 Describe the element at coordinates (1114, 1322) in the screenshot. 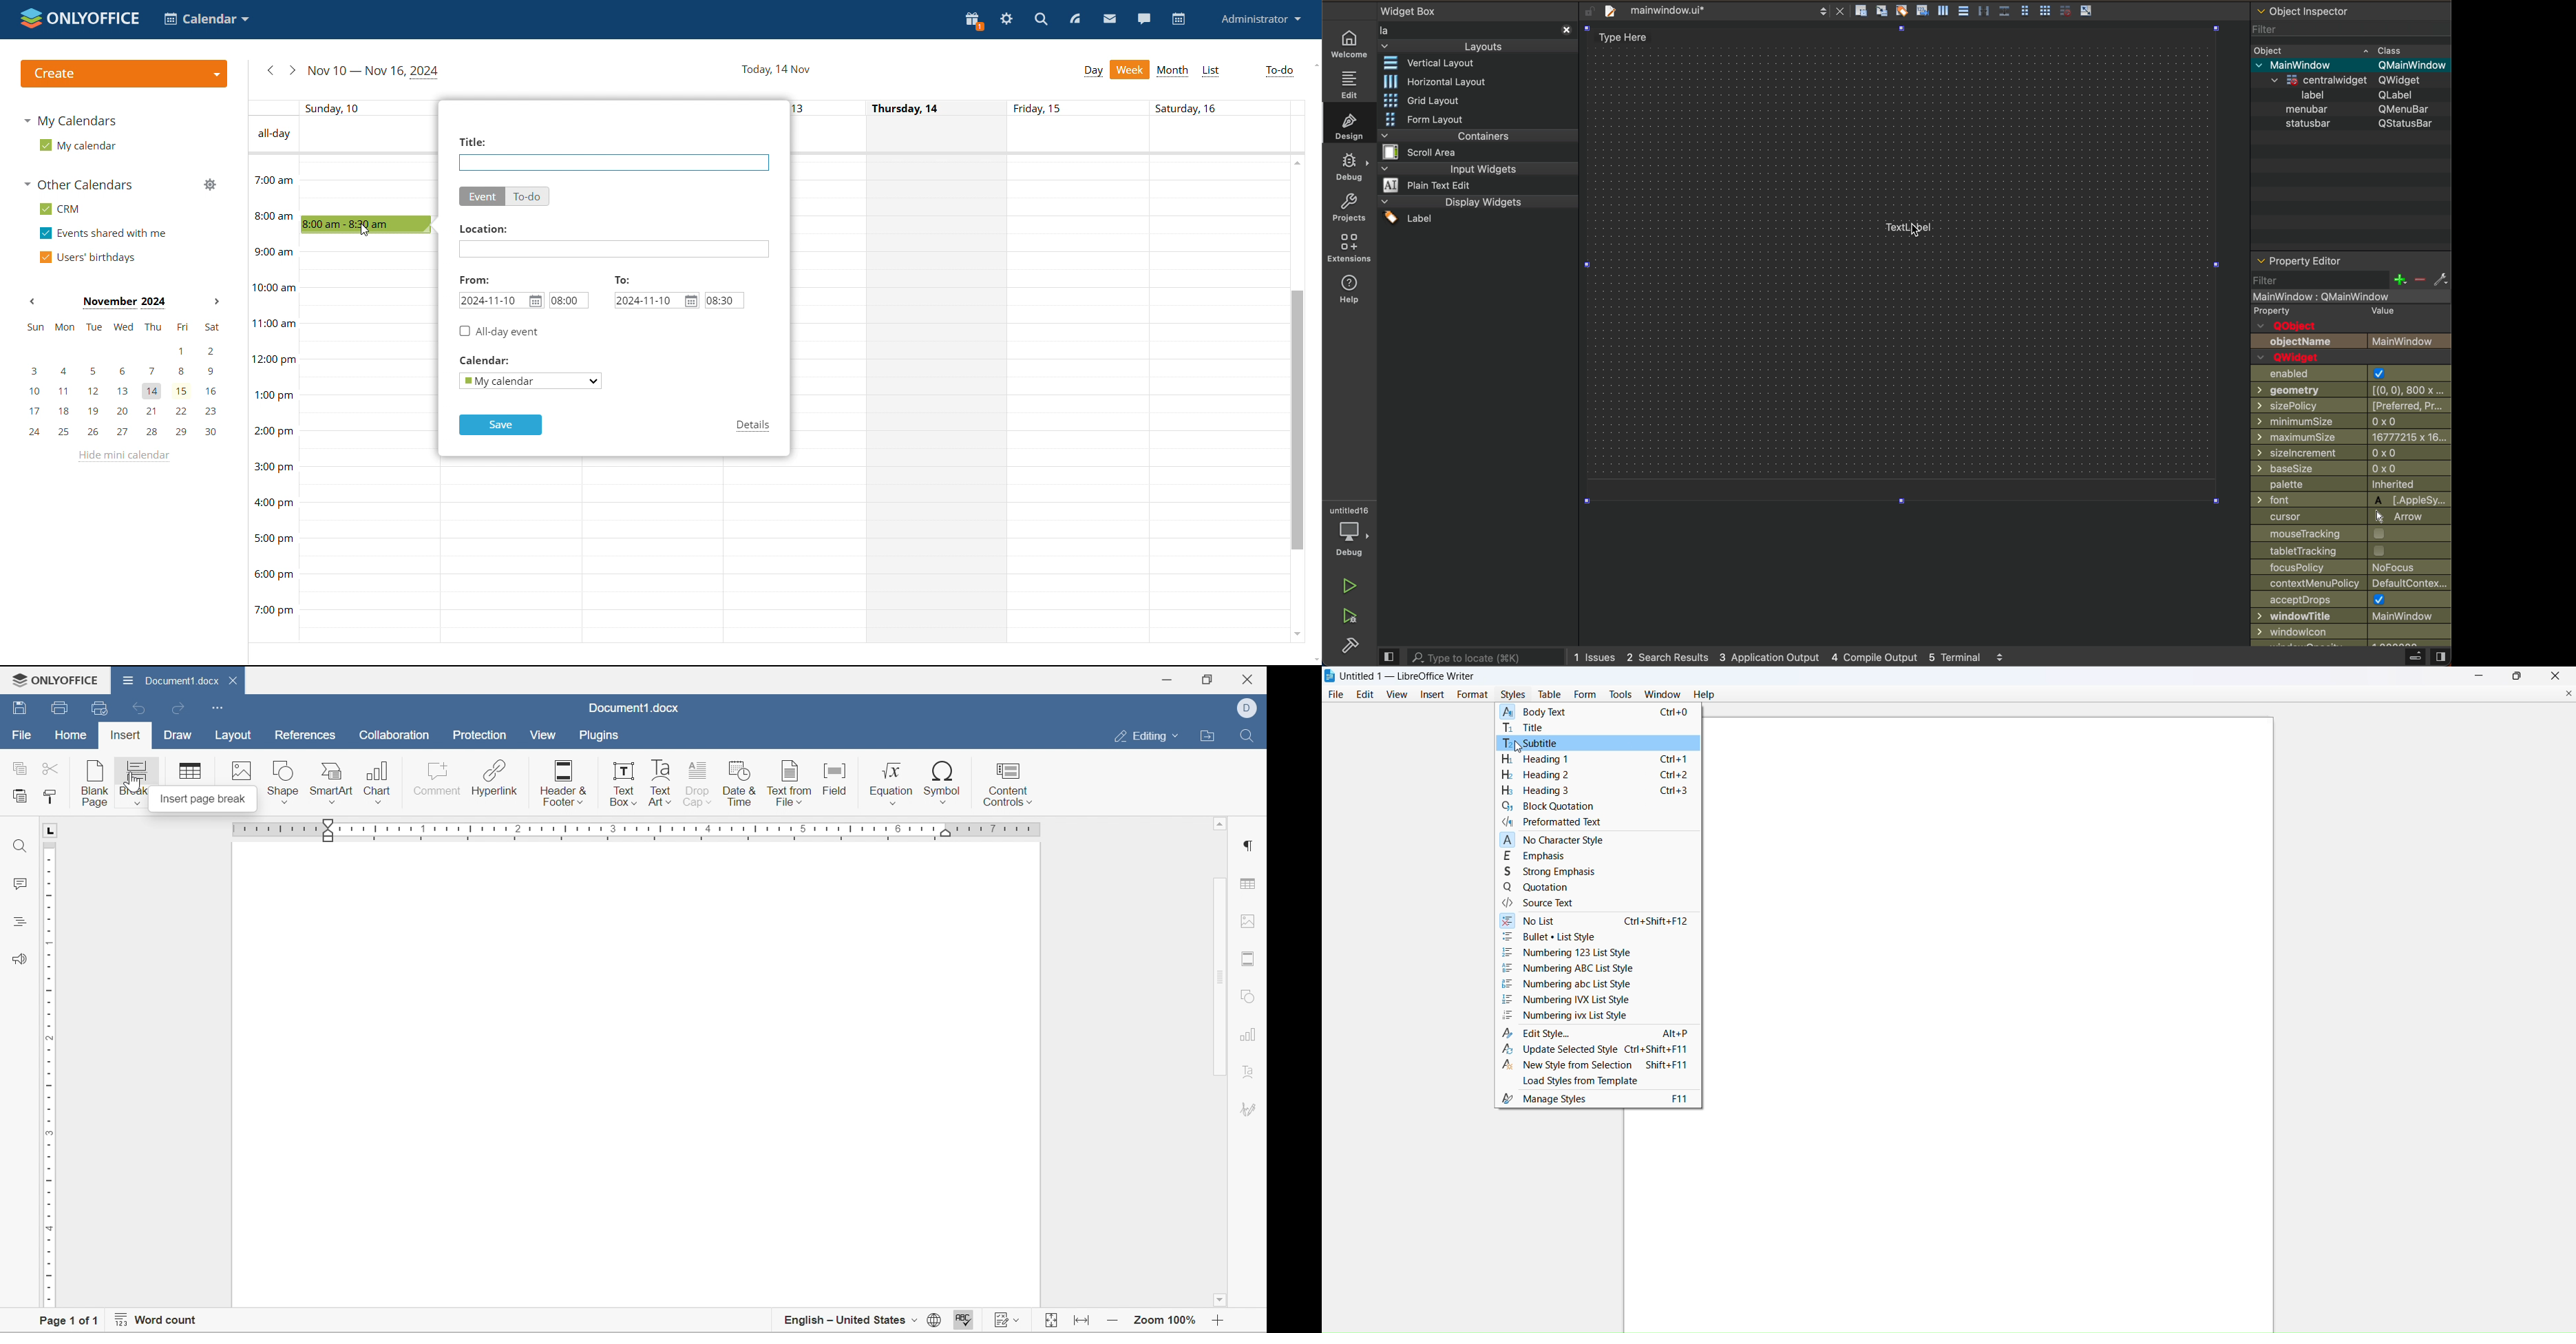

I see `Zoom out` at that location.